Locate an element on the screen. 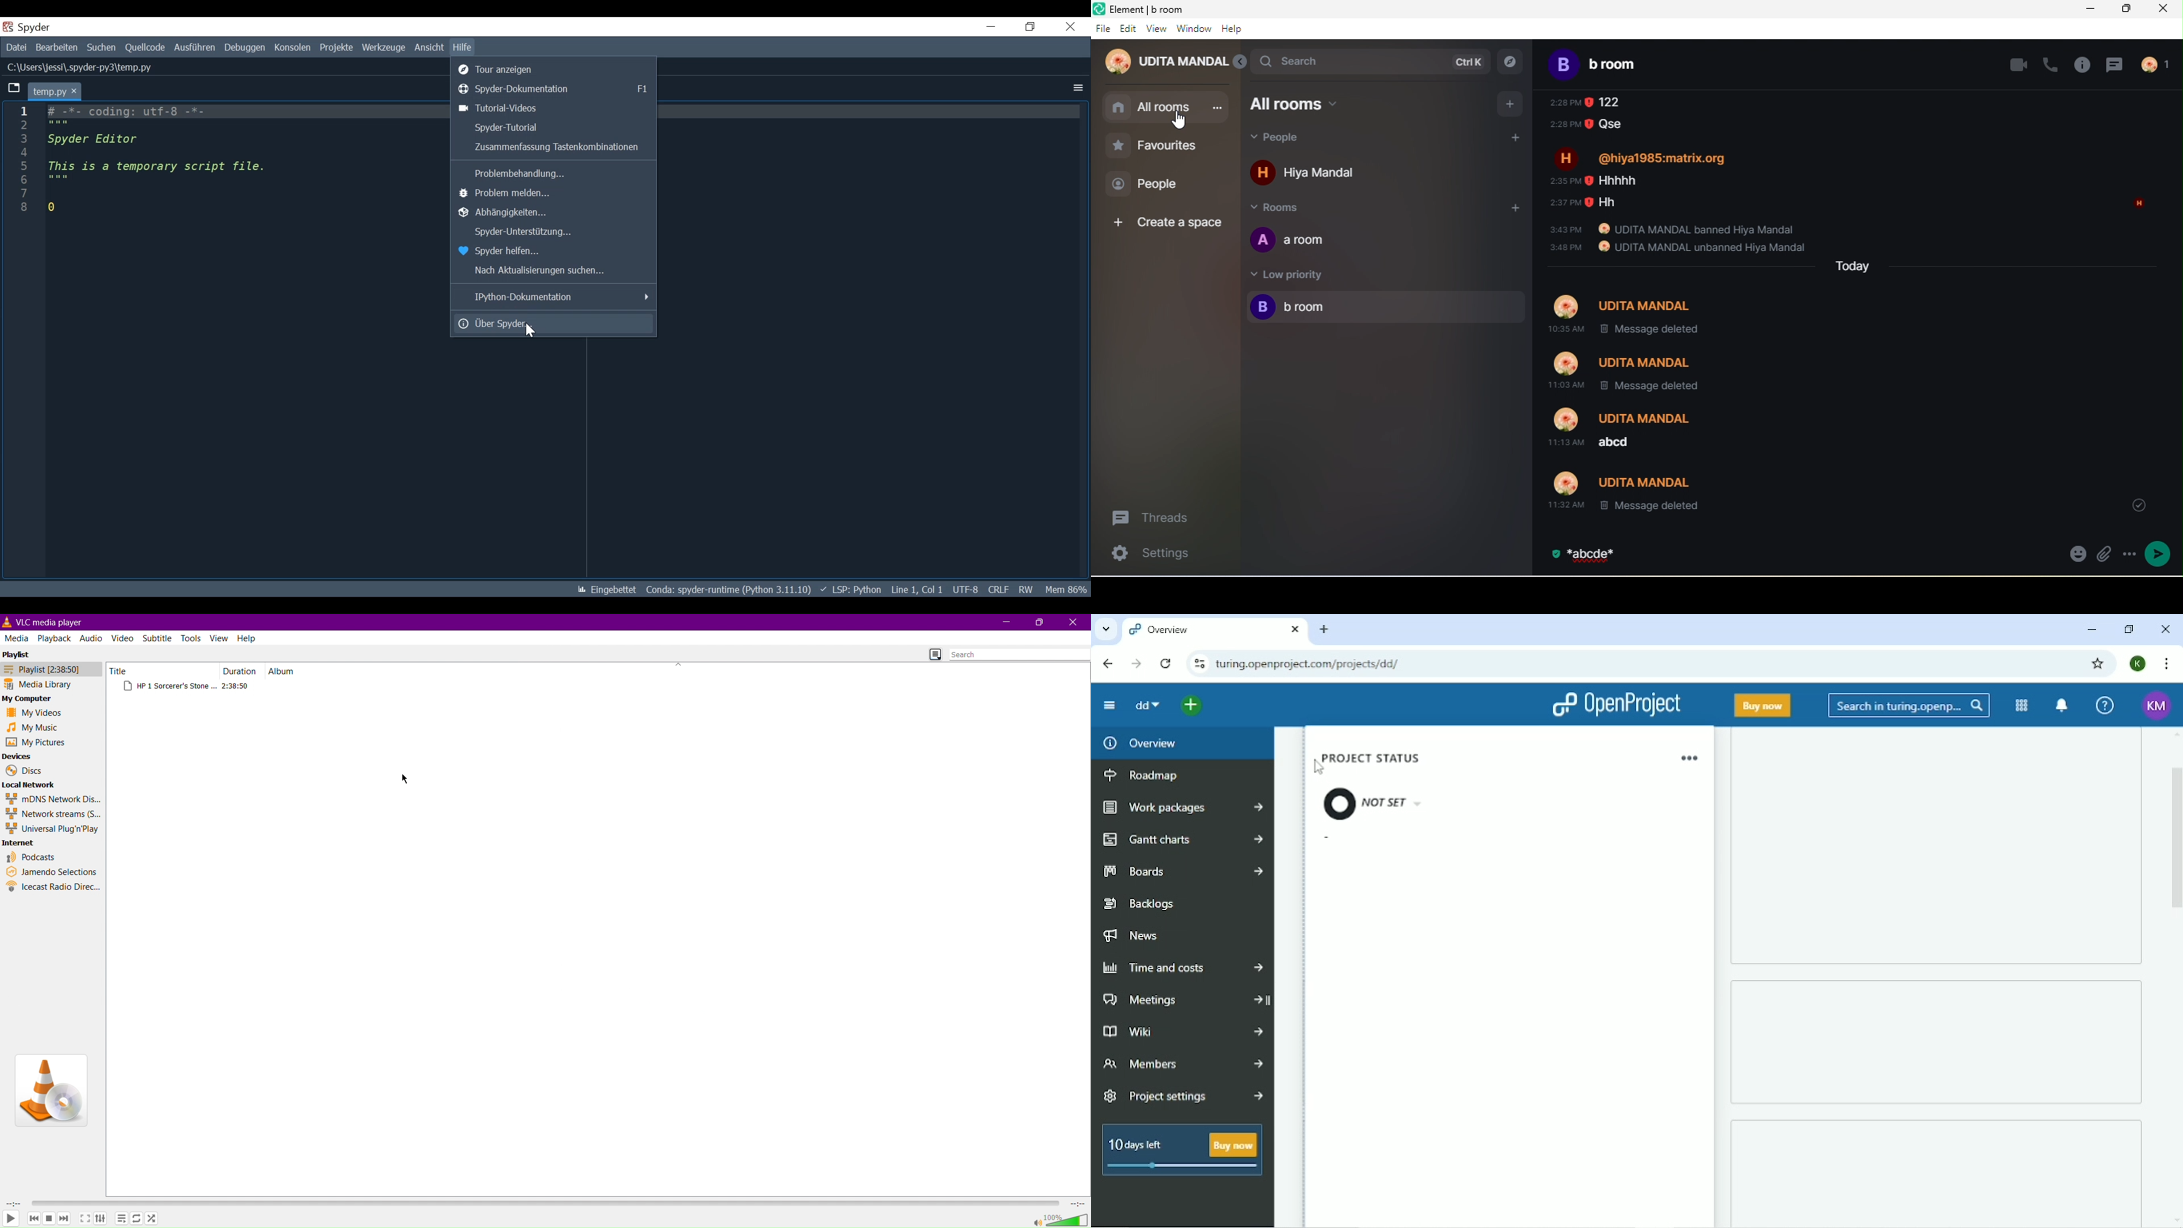 Image resolution: width=2184 pixels, height=1232 pixels. Network Streams is located at coordinates (52, 814).